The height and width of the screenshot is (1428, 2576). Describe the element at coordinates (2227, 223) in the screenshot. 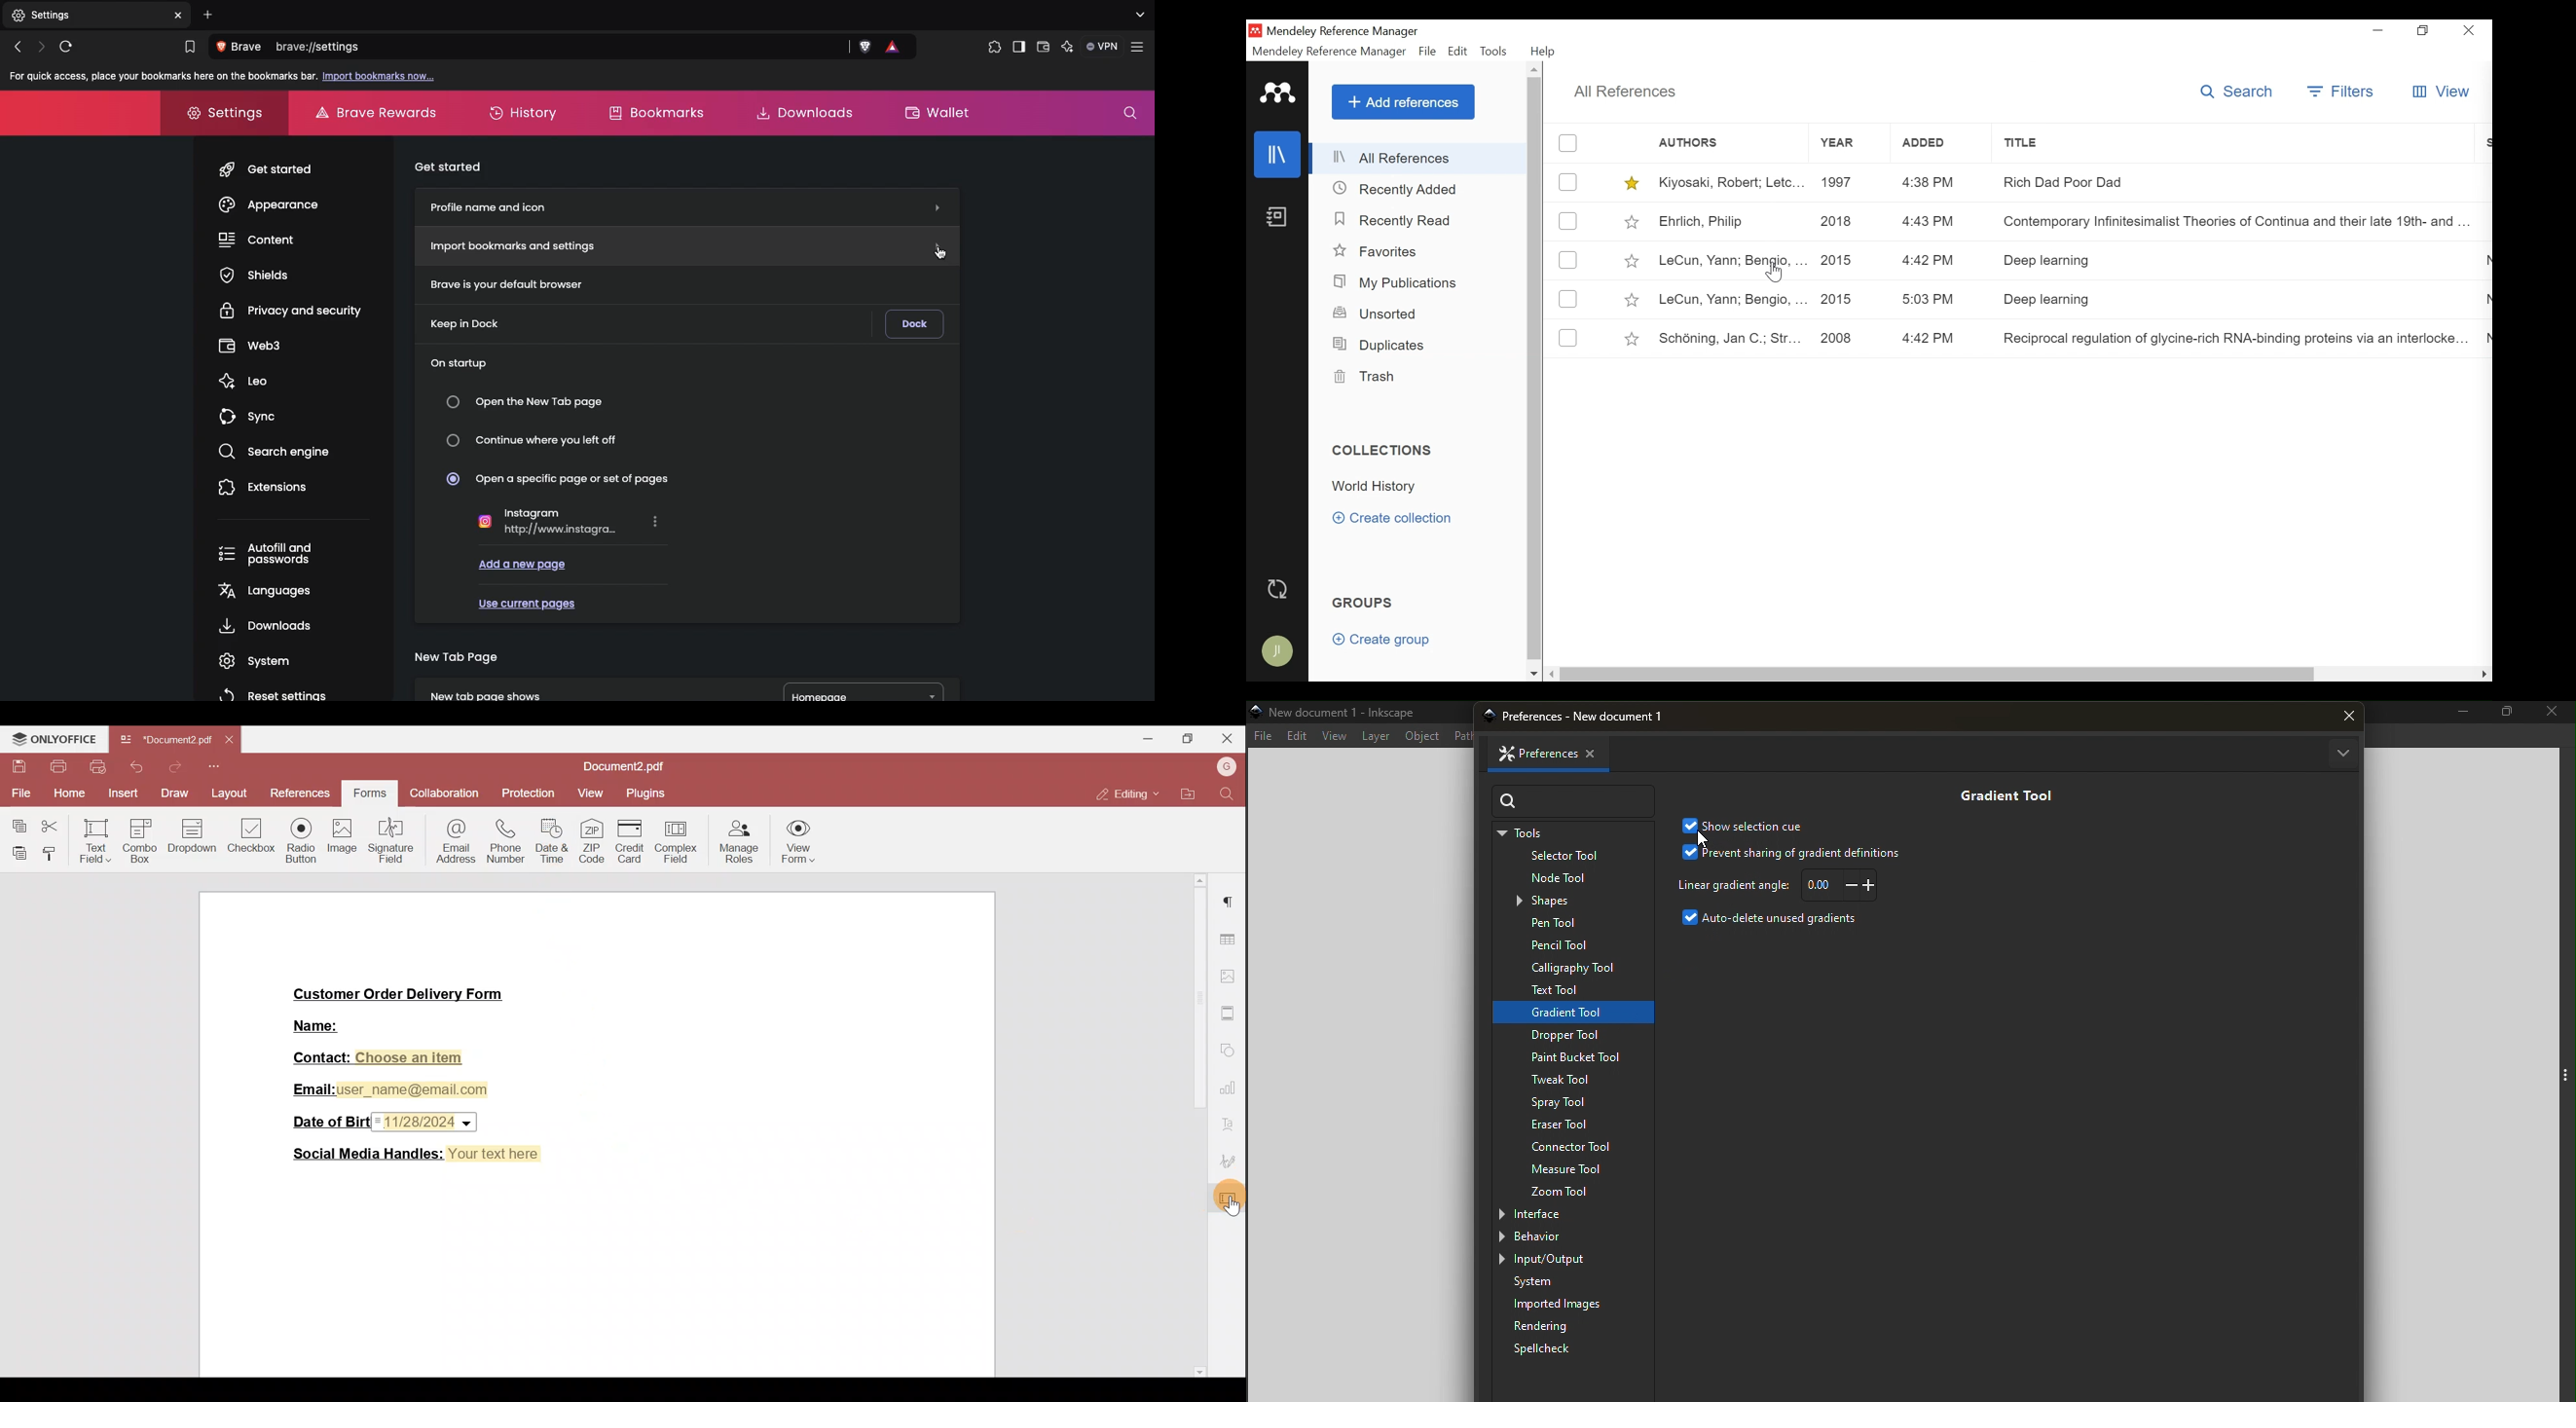

I see `Contemporary Infinitesimalist Theories of Continua and their late 19th- and ...` at that location.